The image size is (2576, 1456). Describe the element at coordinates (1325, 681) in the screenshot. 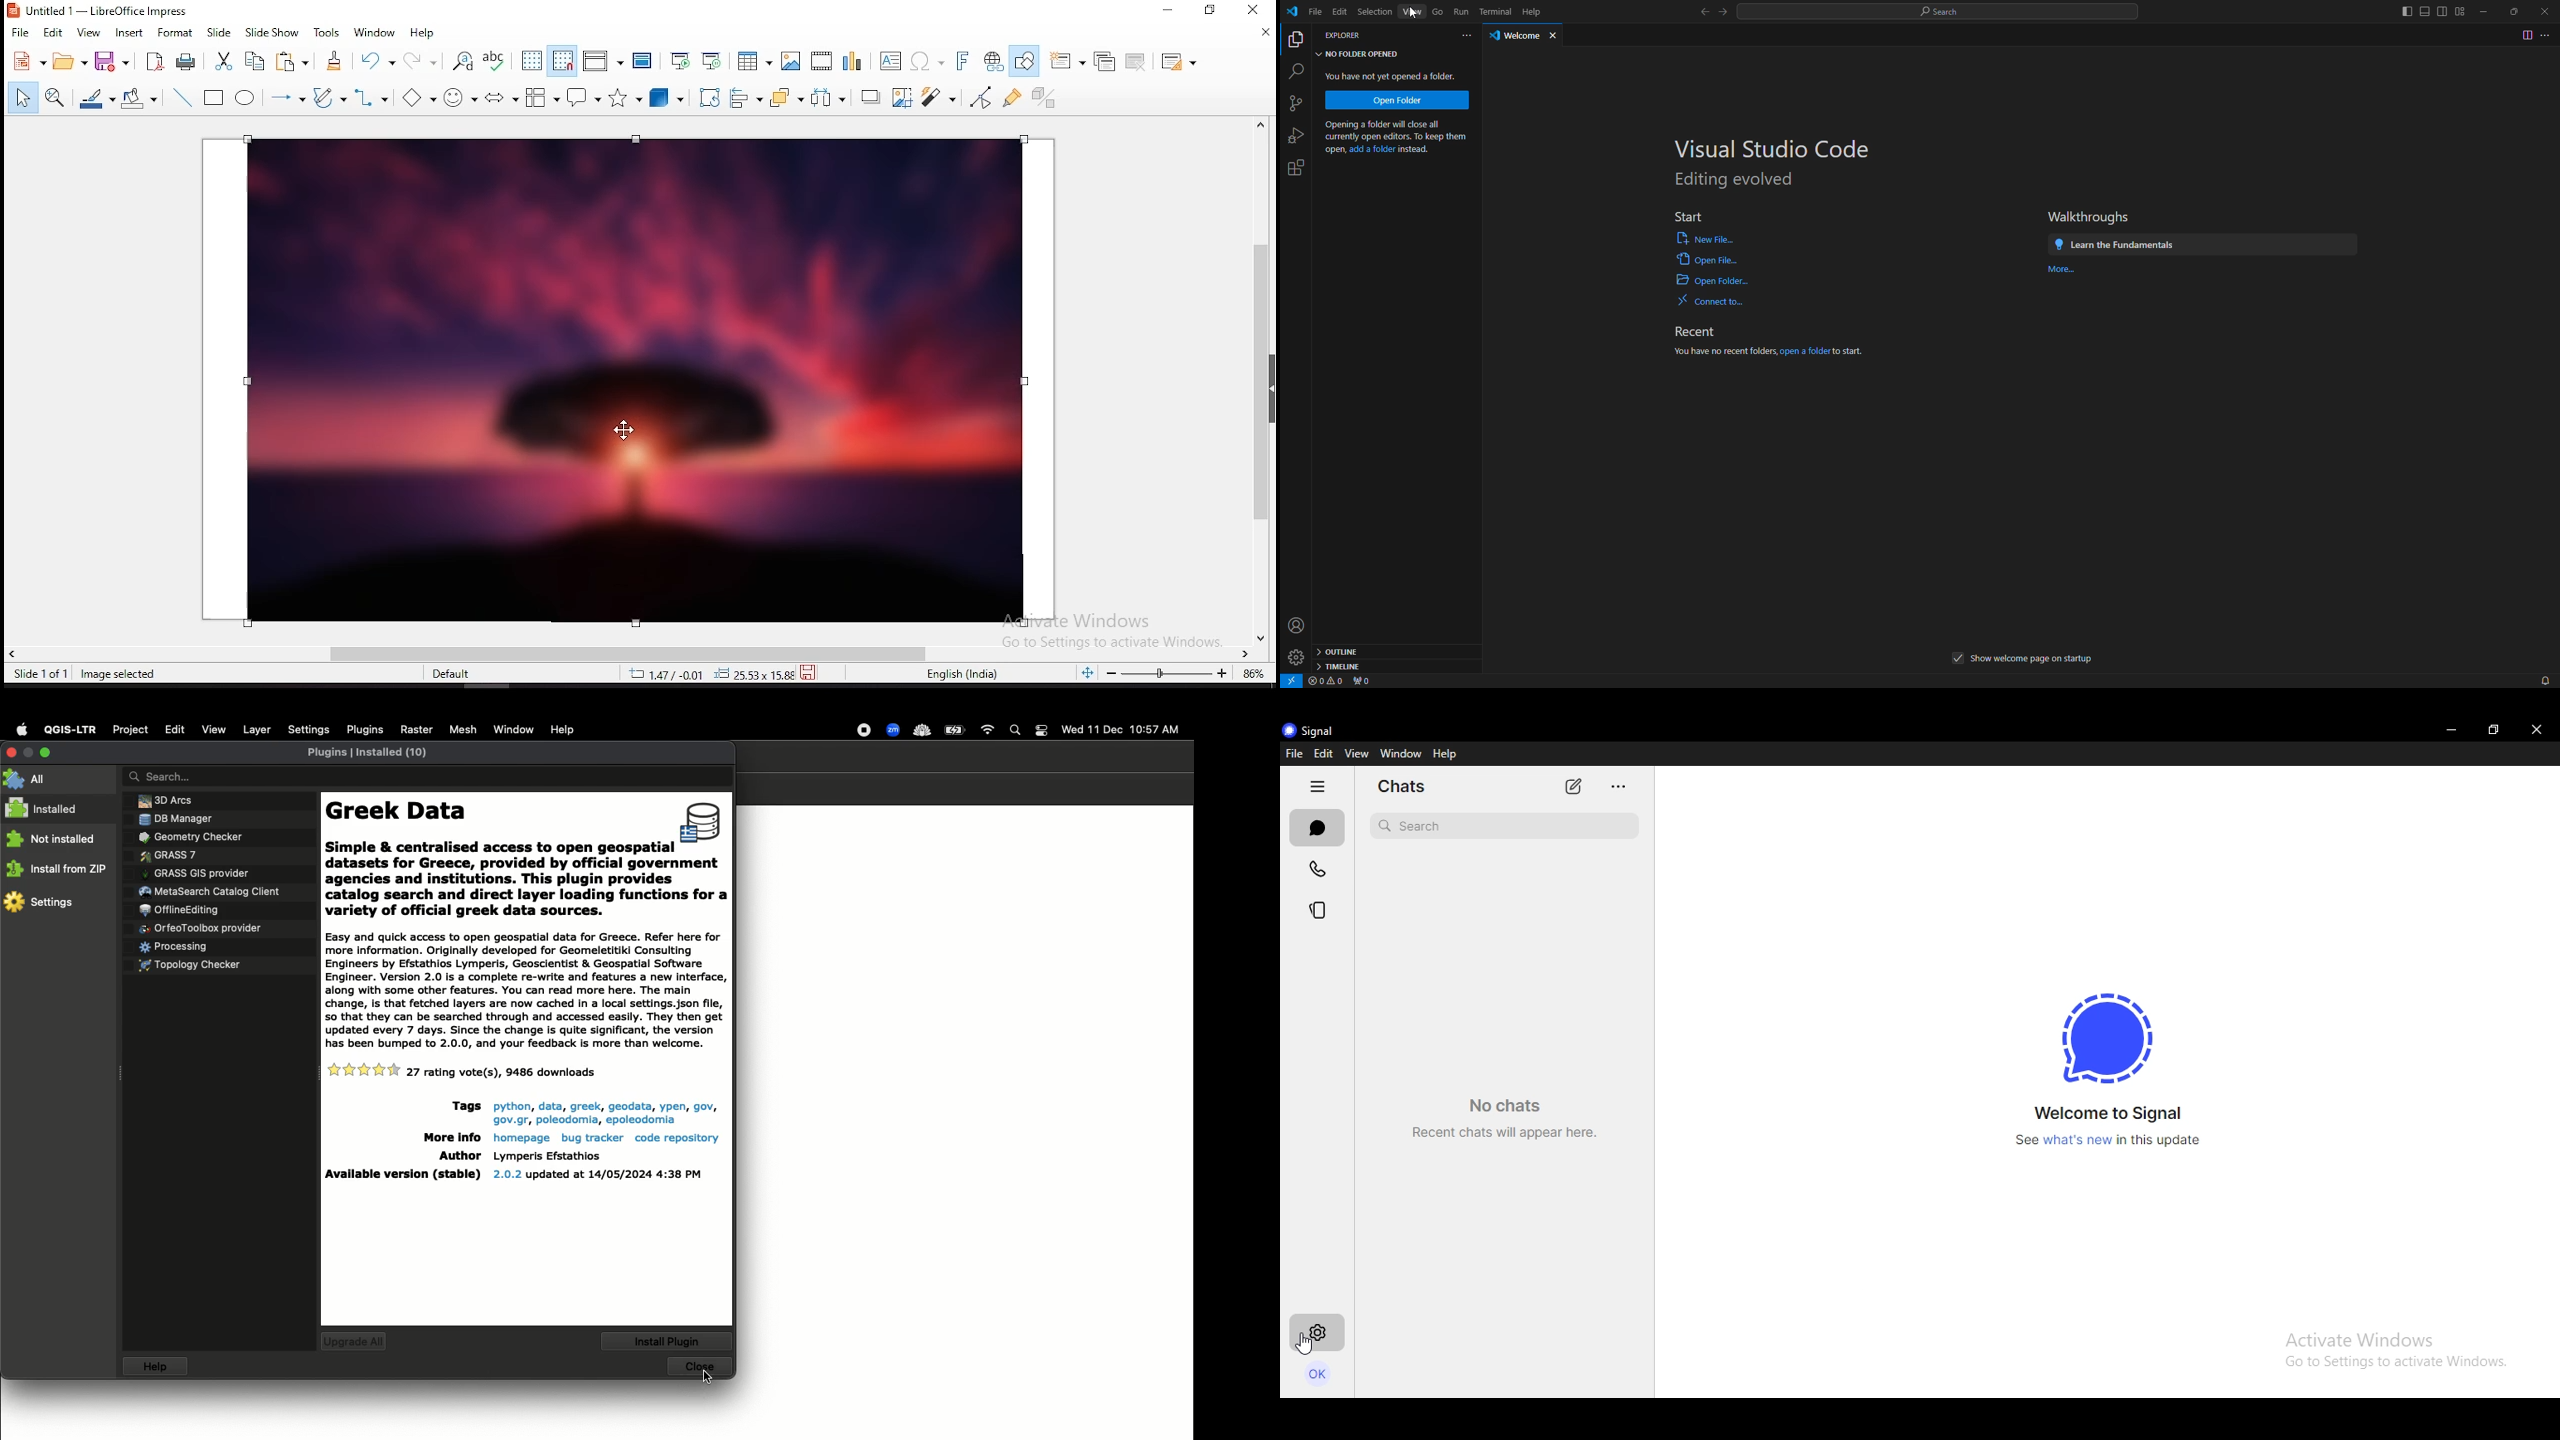

I see `warnings` at that location.